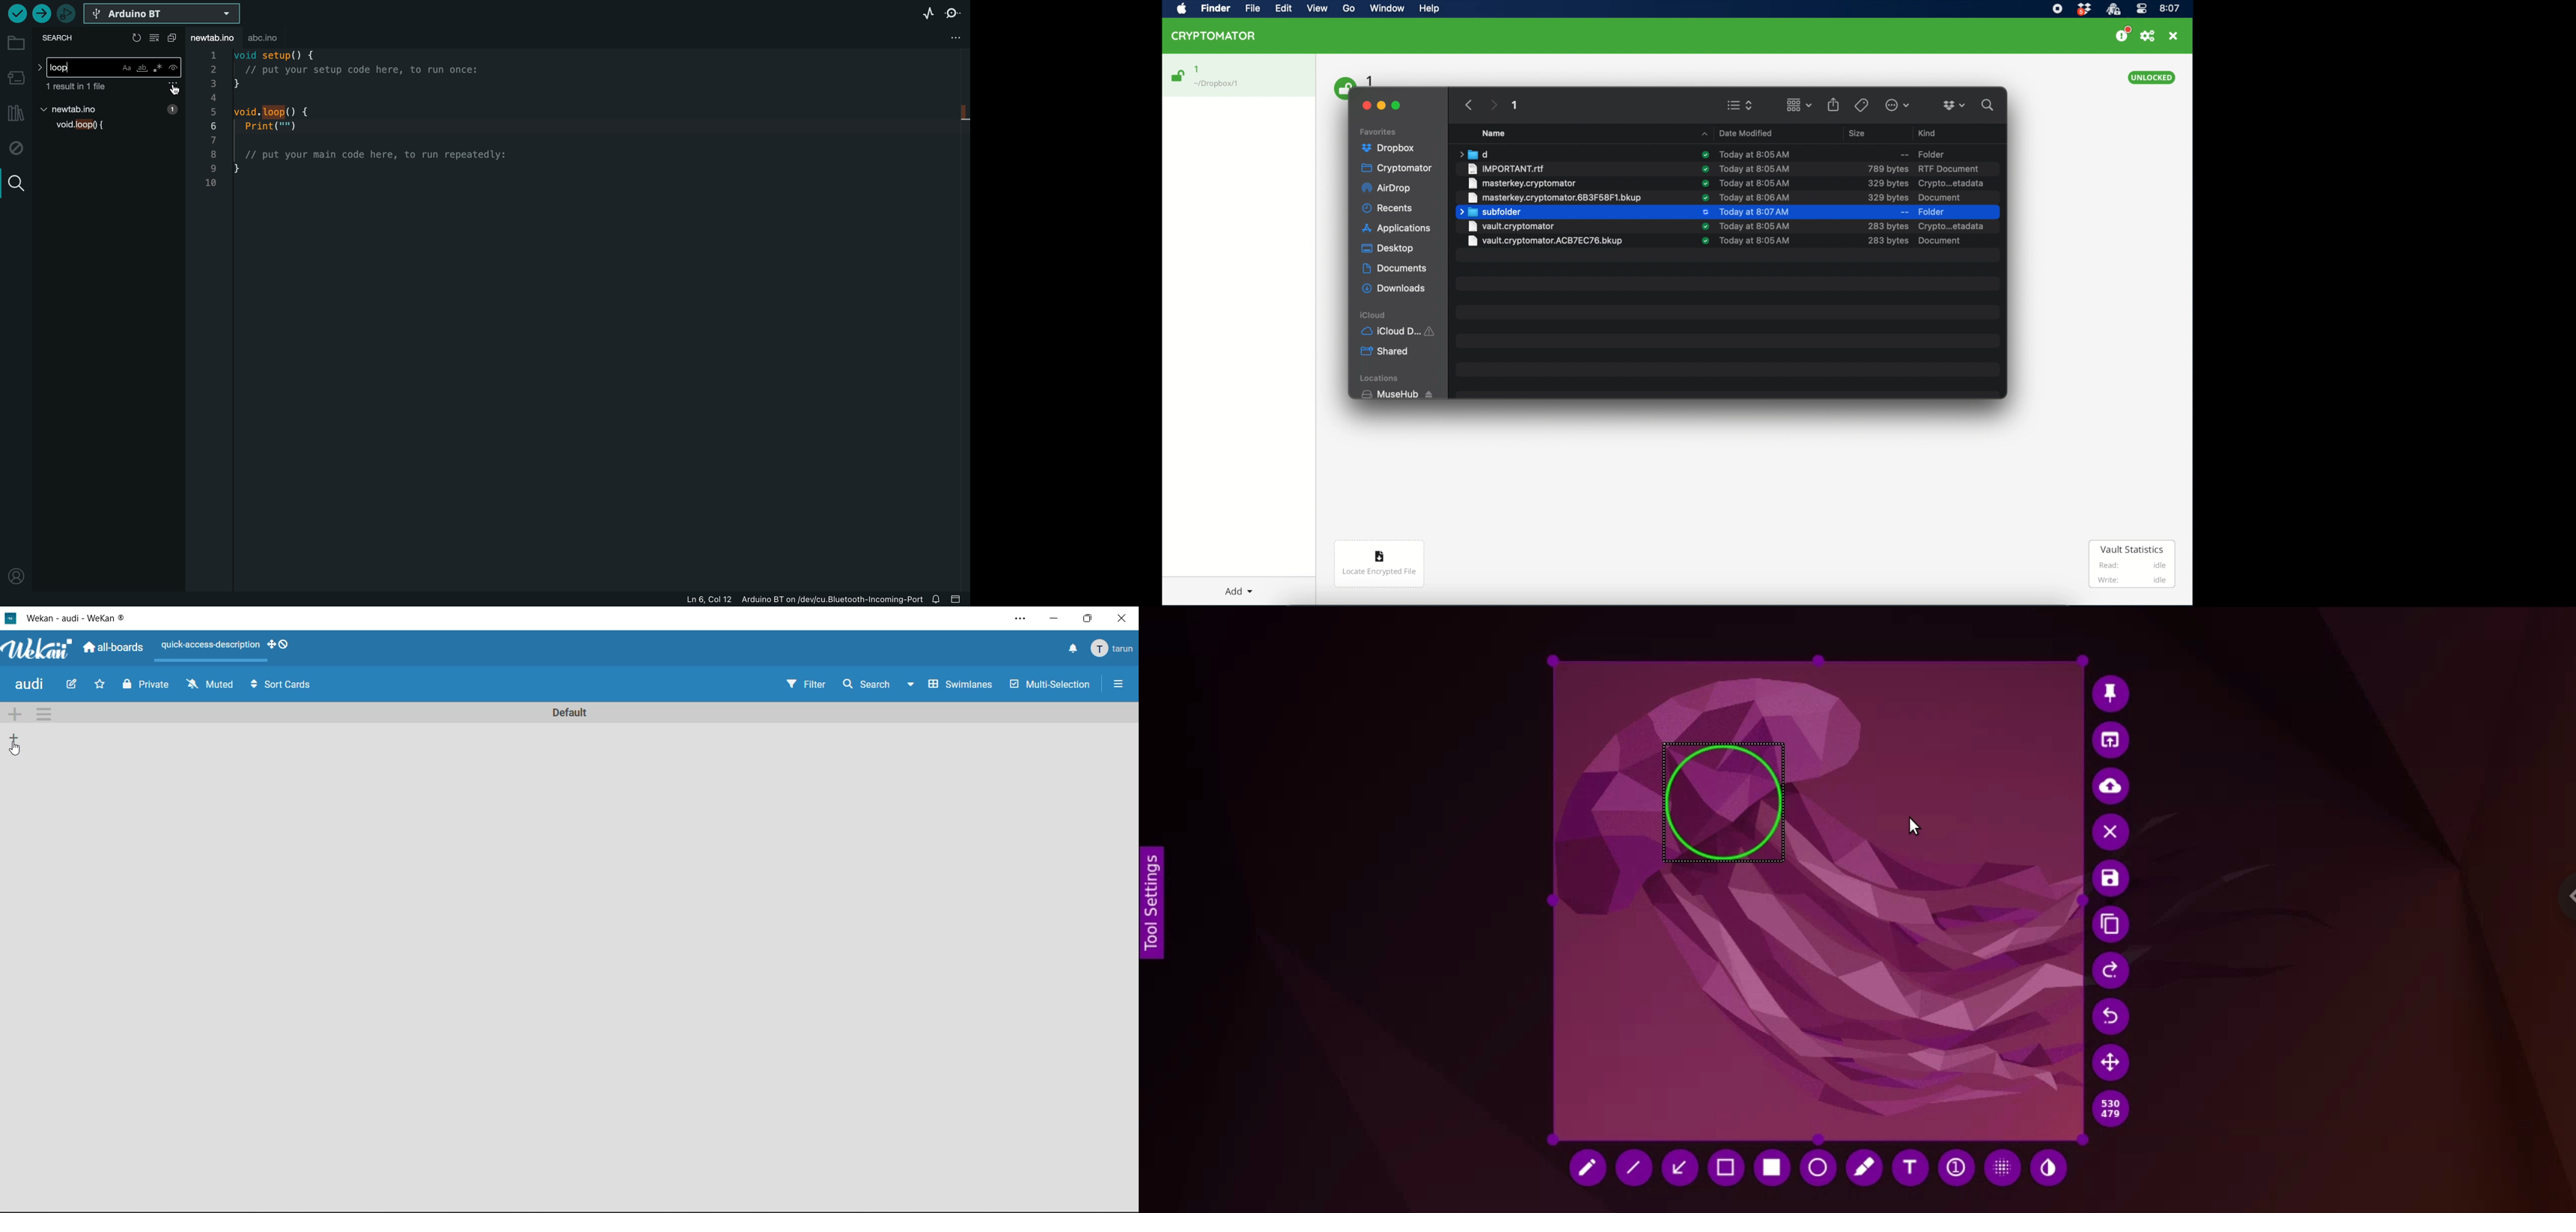 Image resolution: width=2576 pixels, height=1232 pixels. Describe the element at coordinates (864, 684) in the screenshot. I see `Search` at that location.